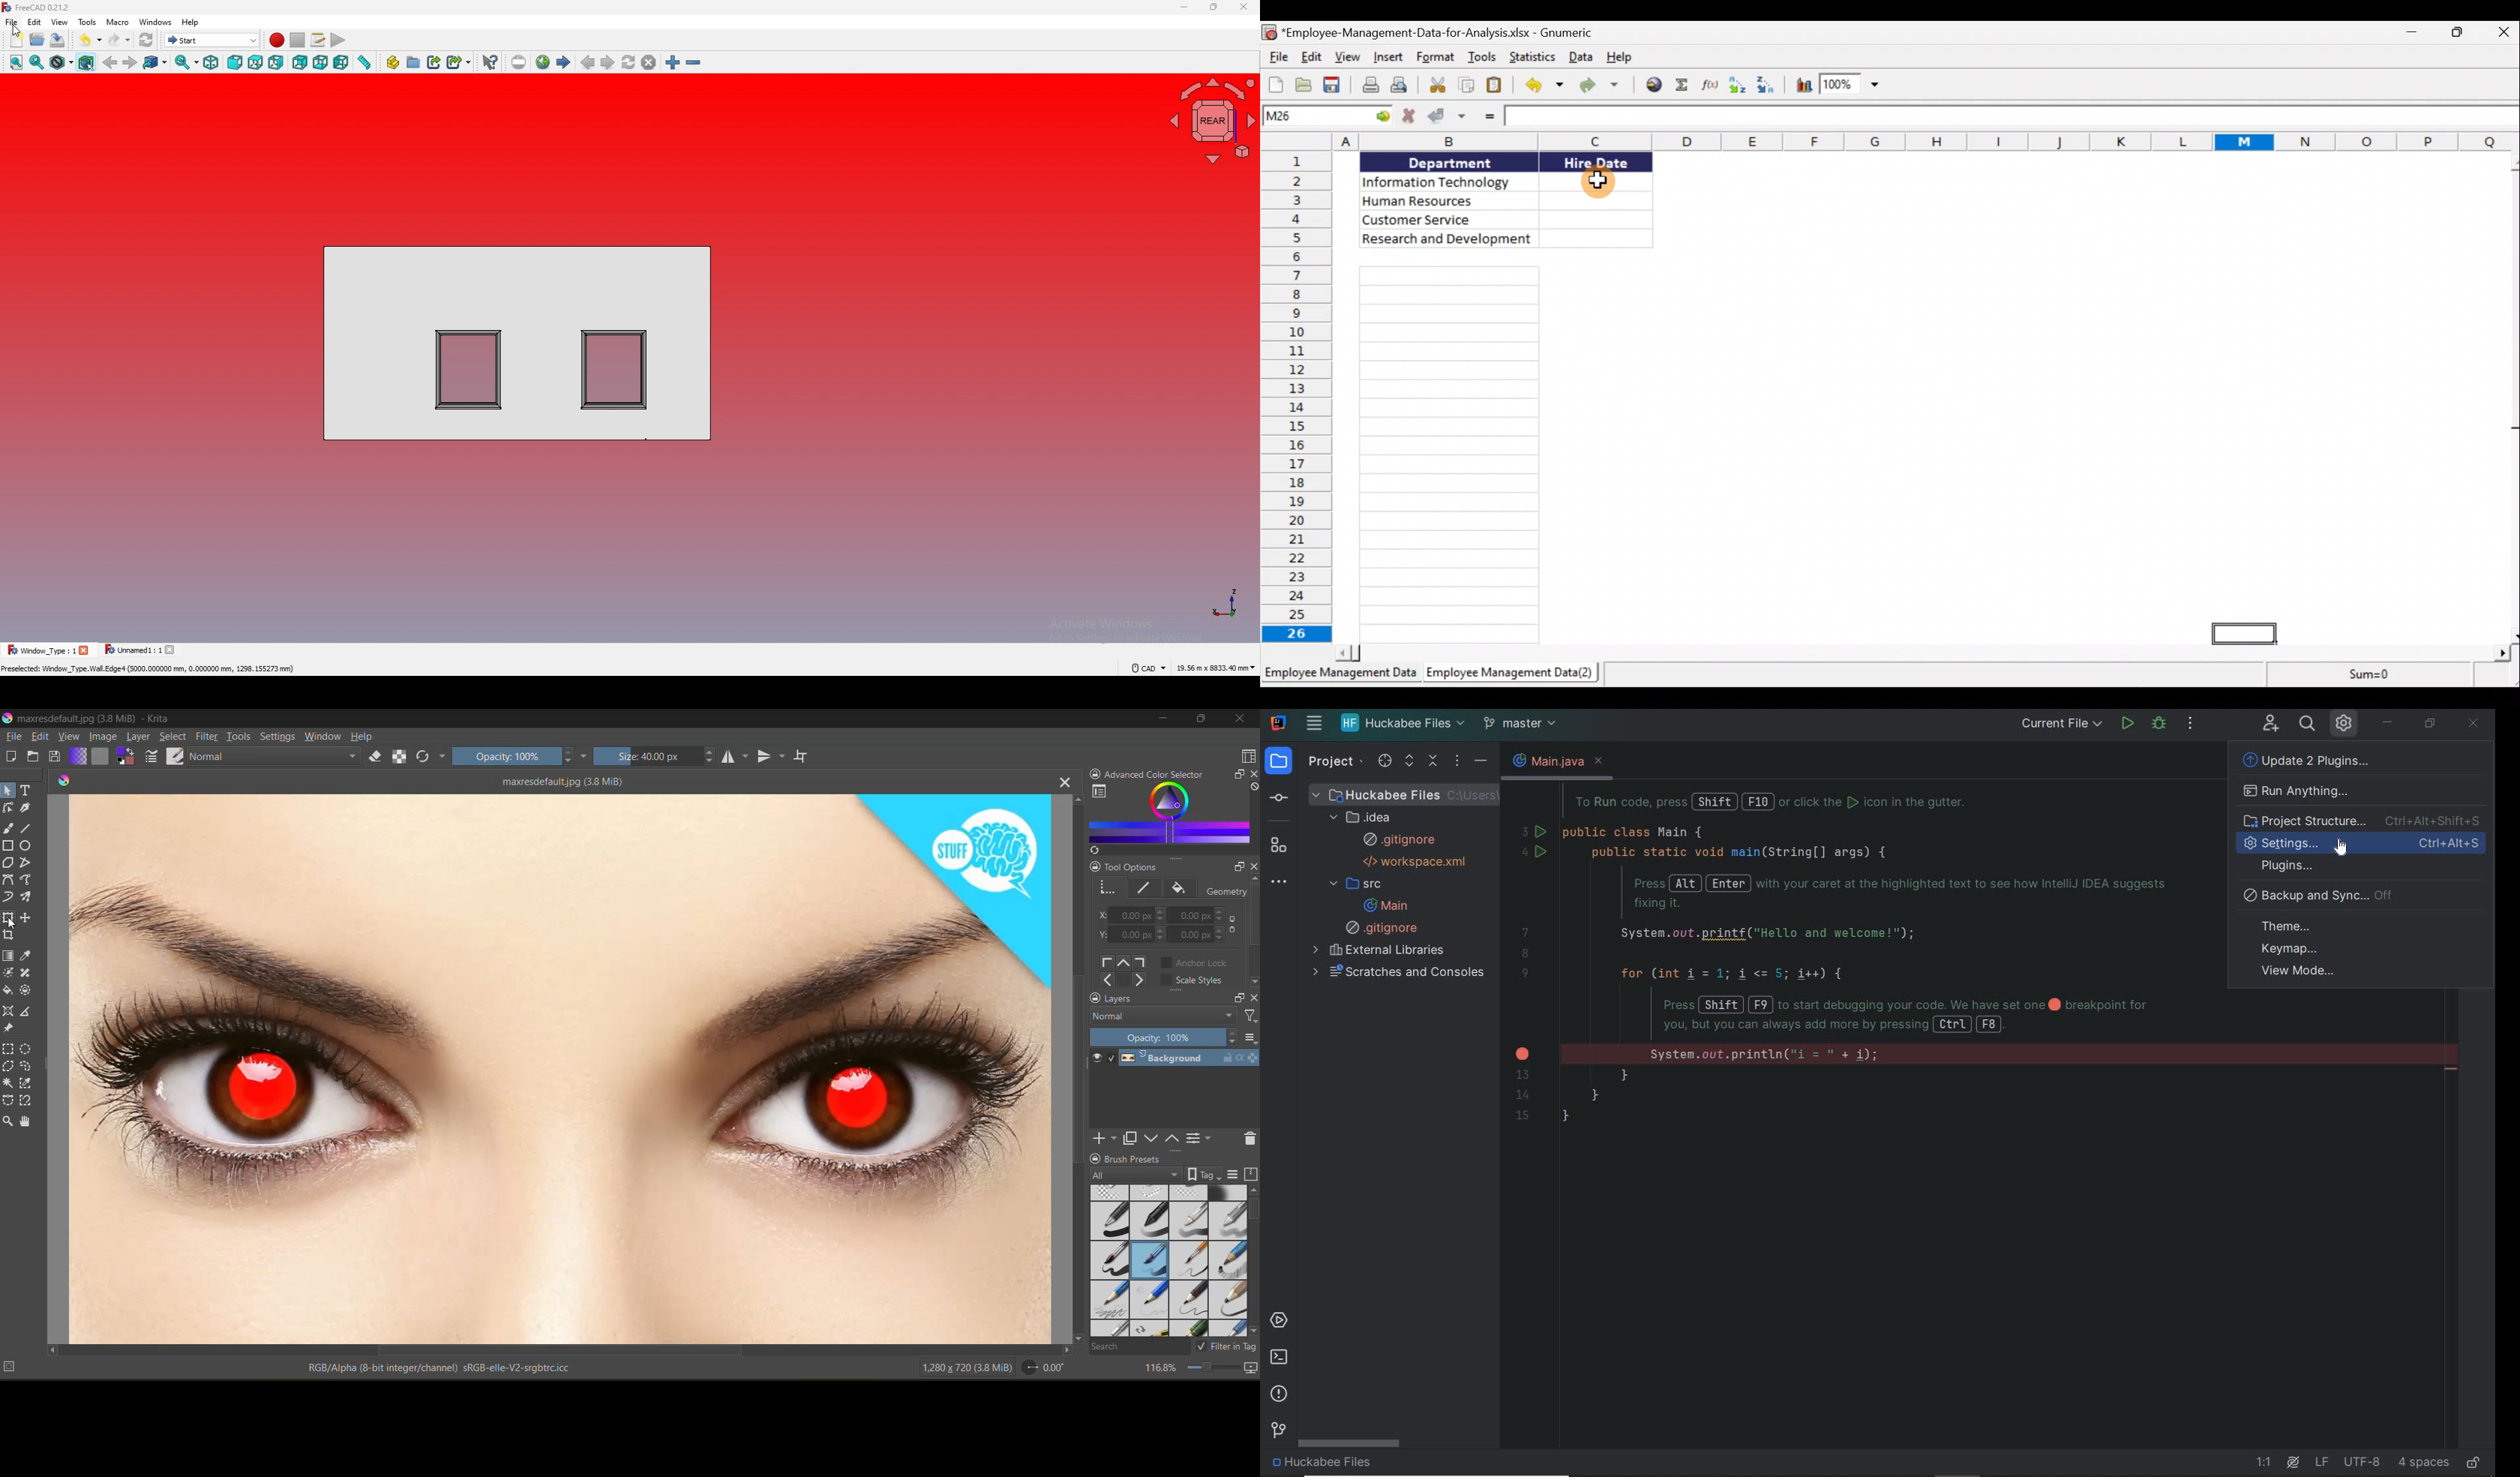  Describe the element at coordinates (40, 736) in the screenshot. I see `edit` at that location.